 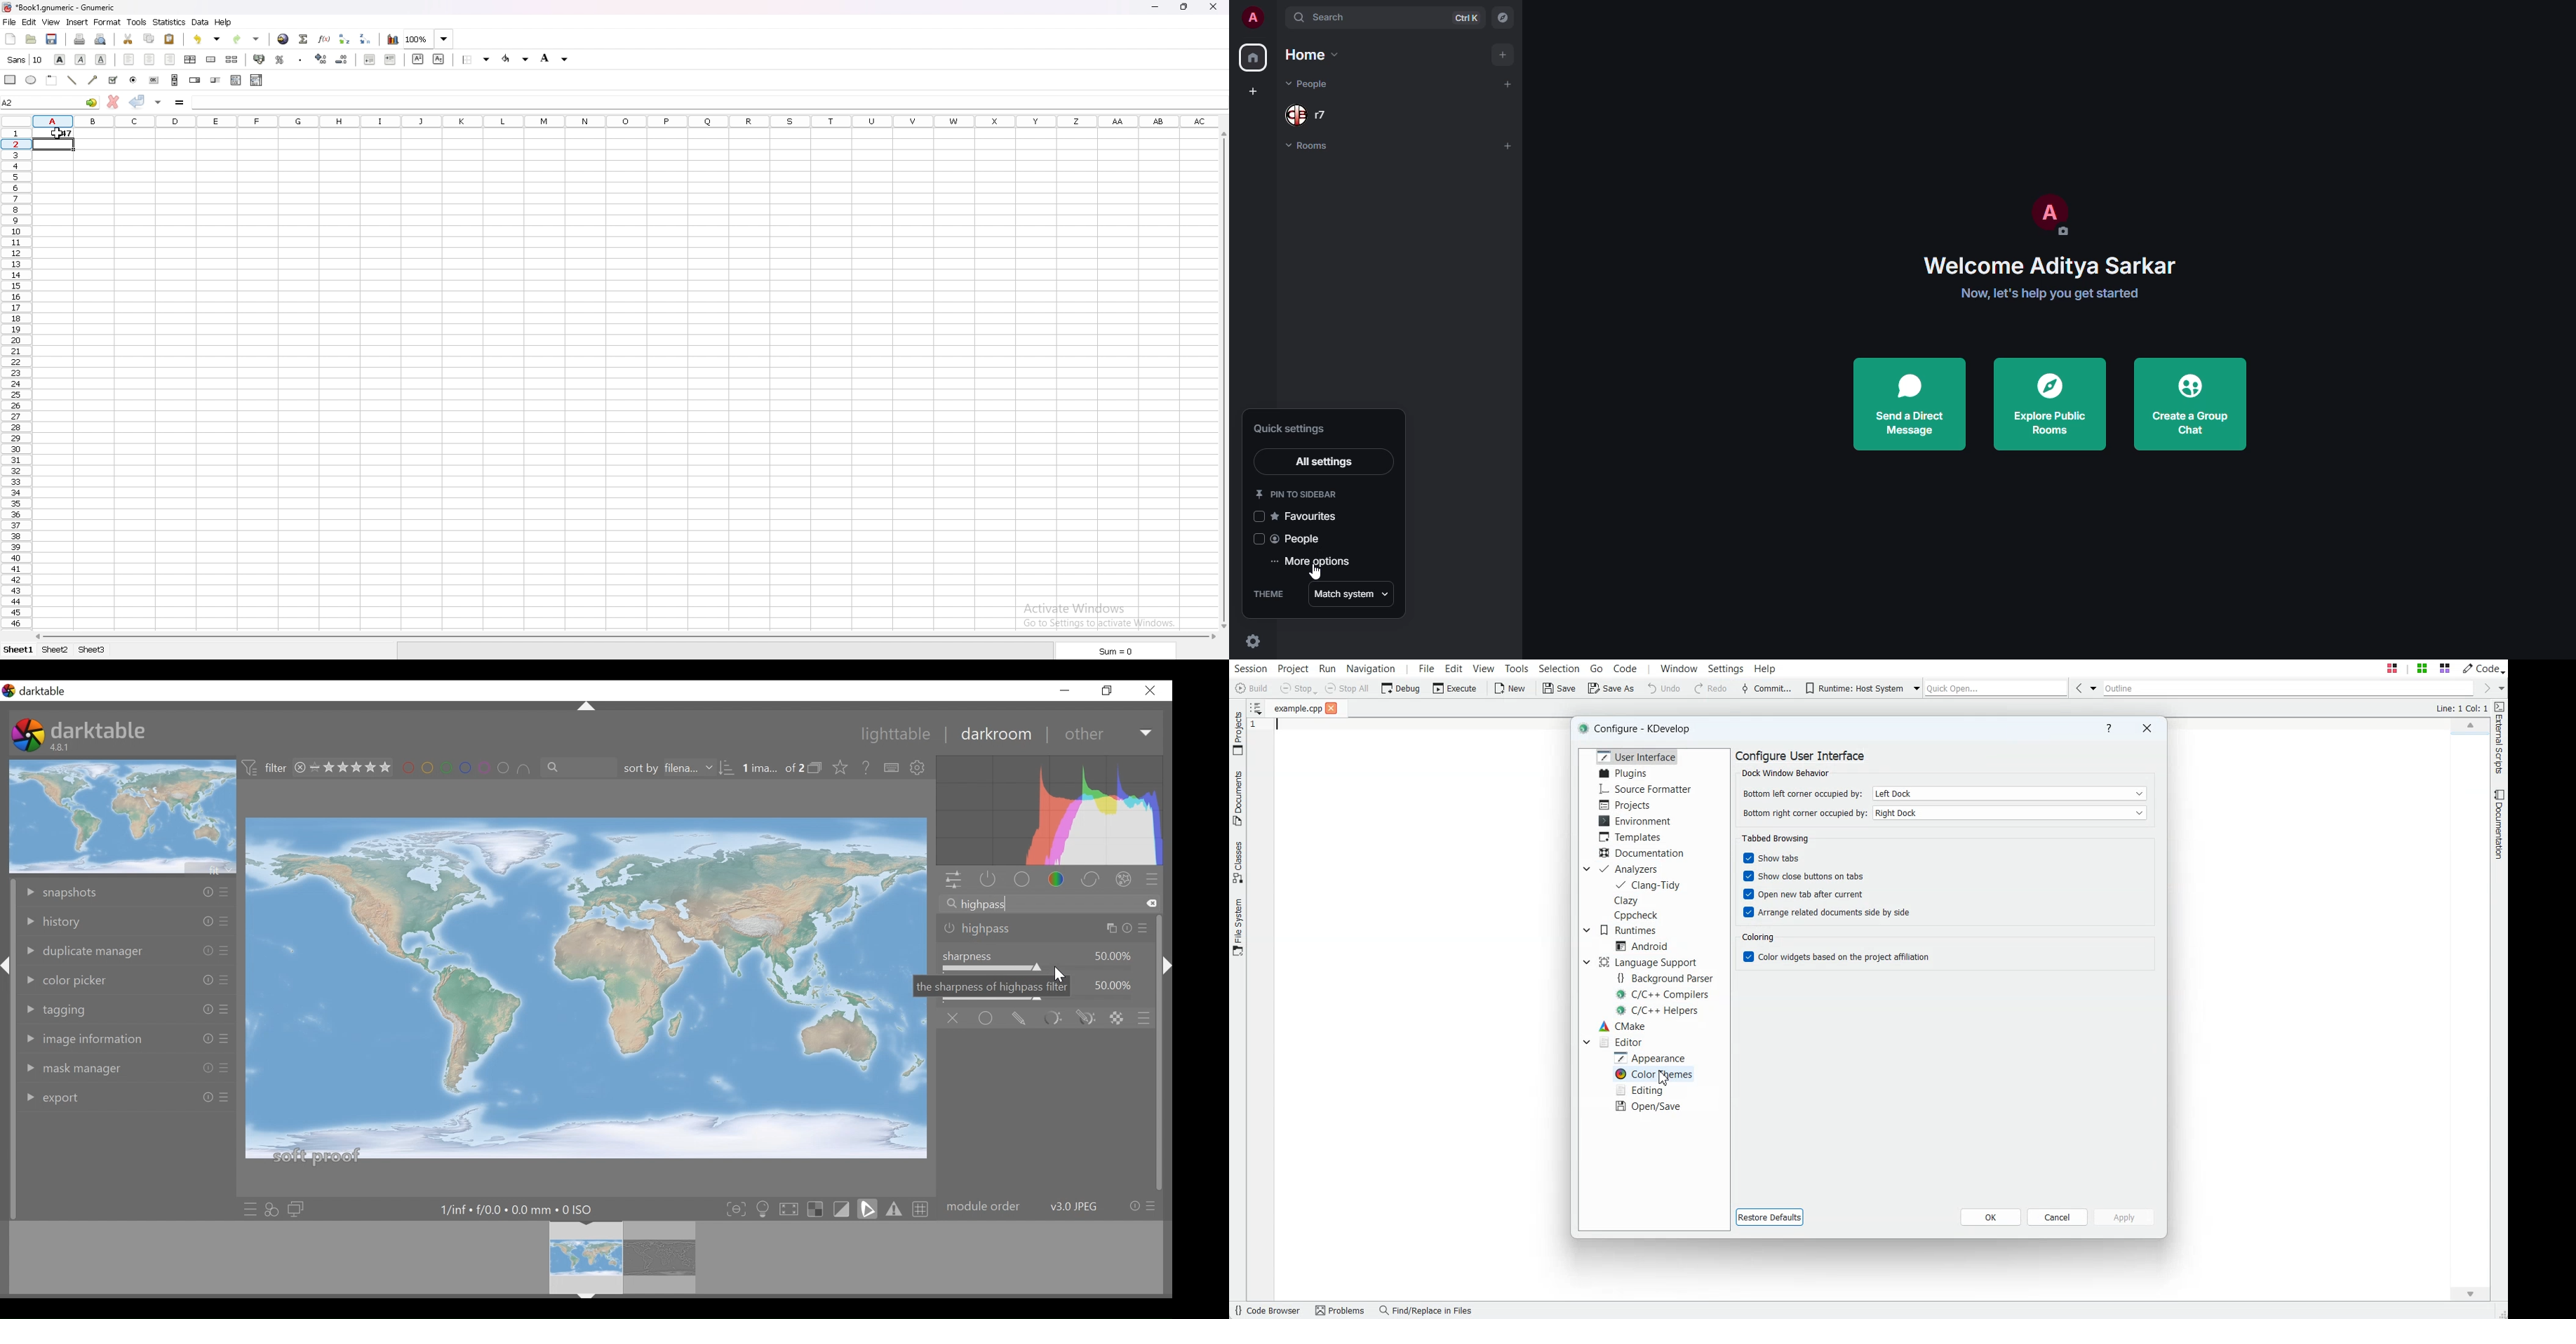 What do you see at coordinates (107, 22) in the screenshot?
I see `format` at bounding box center [107, 22].